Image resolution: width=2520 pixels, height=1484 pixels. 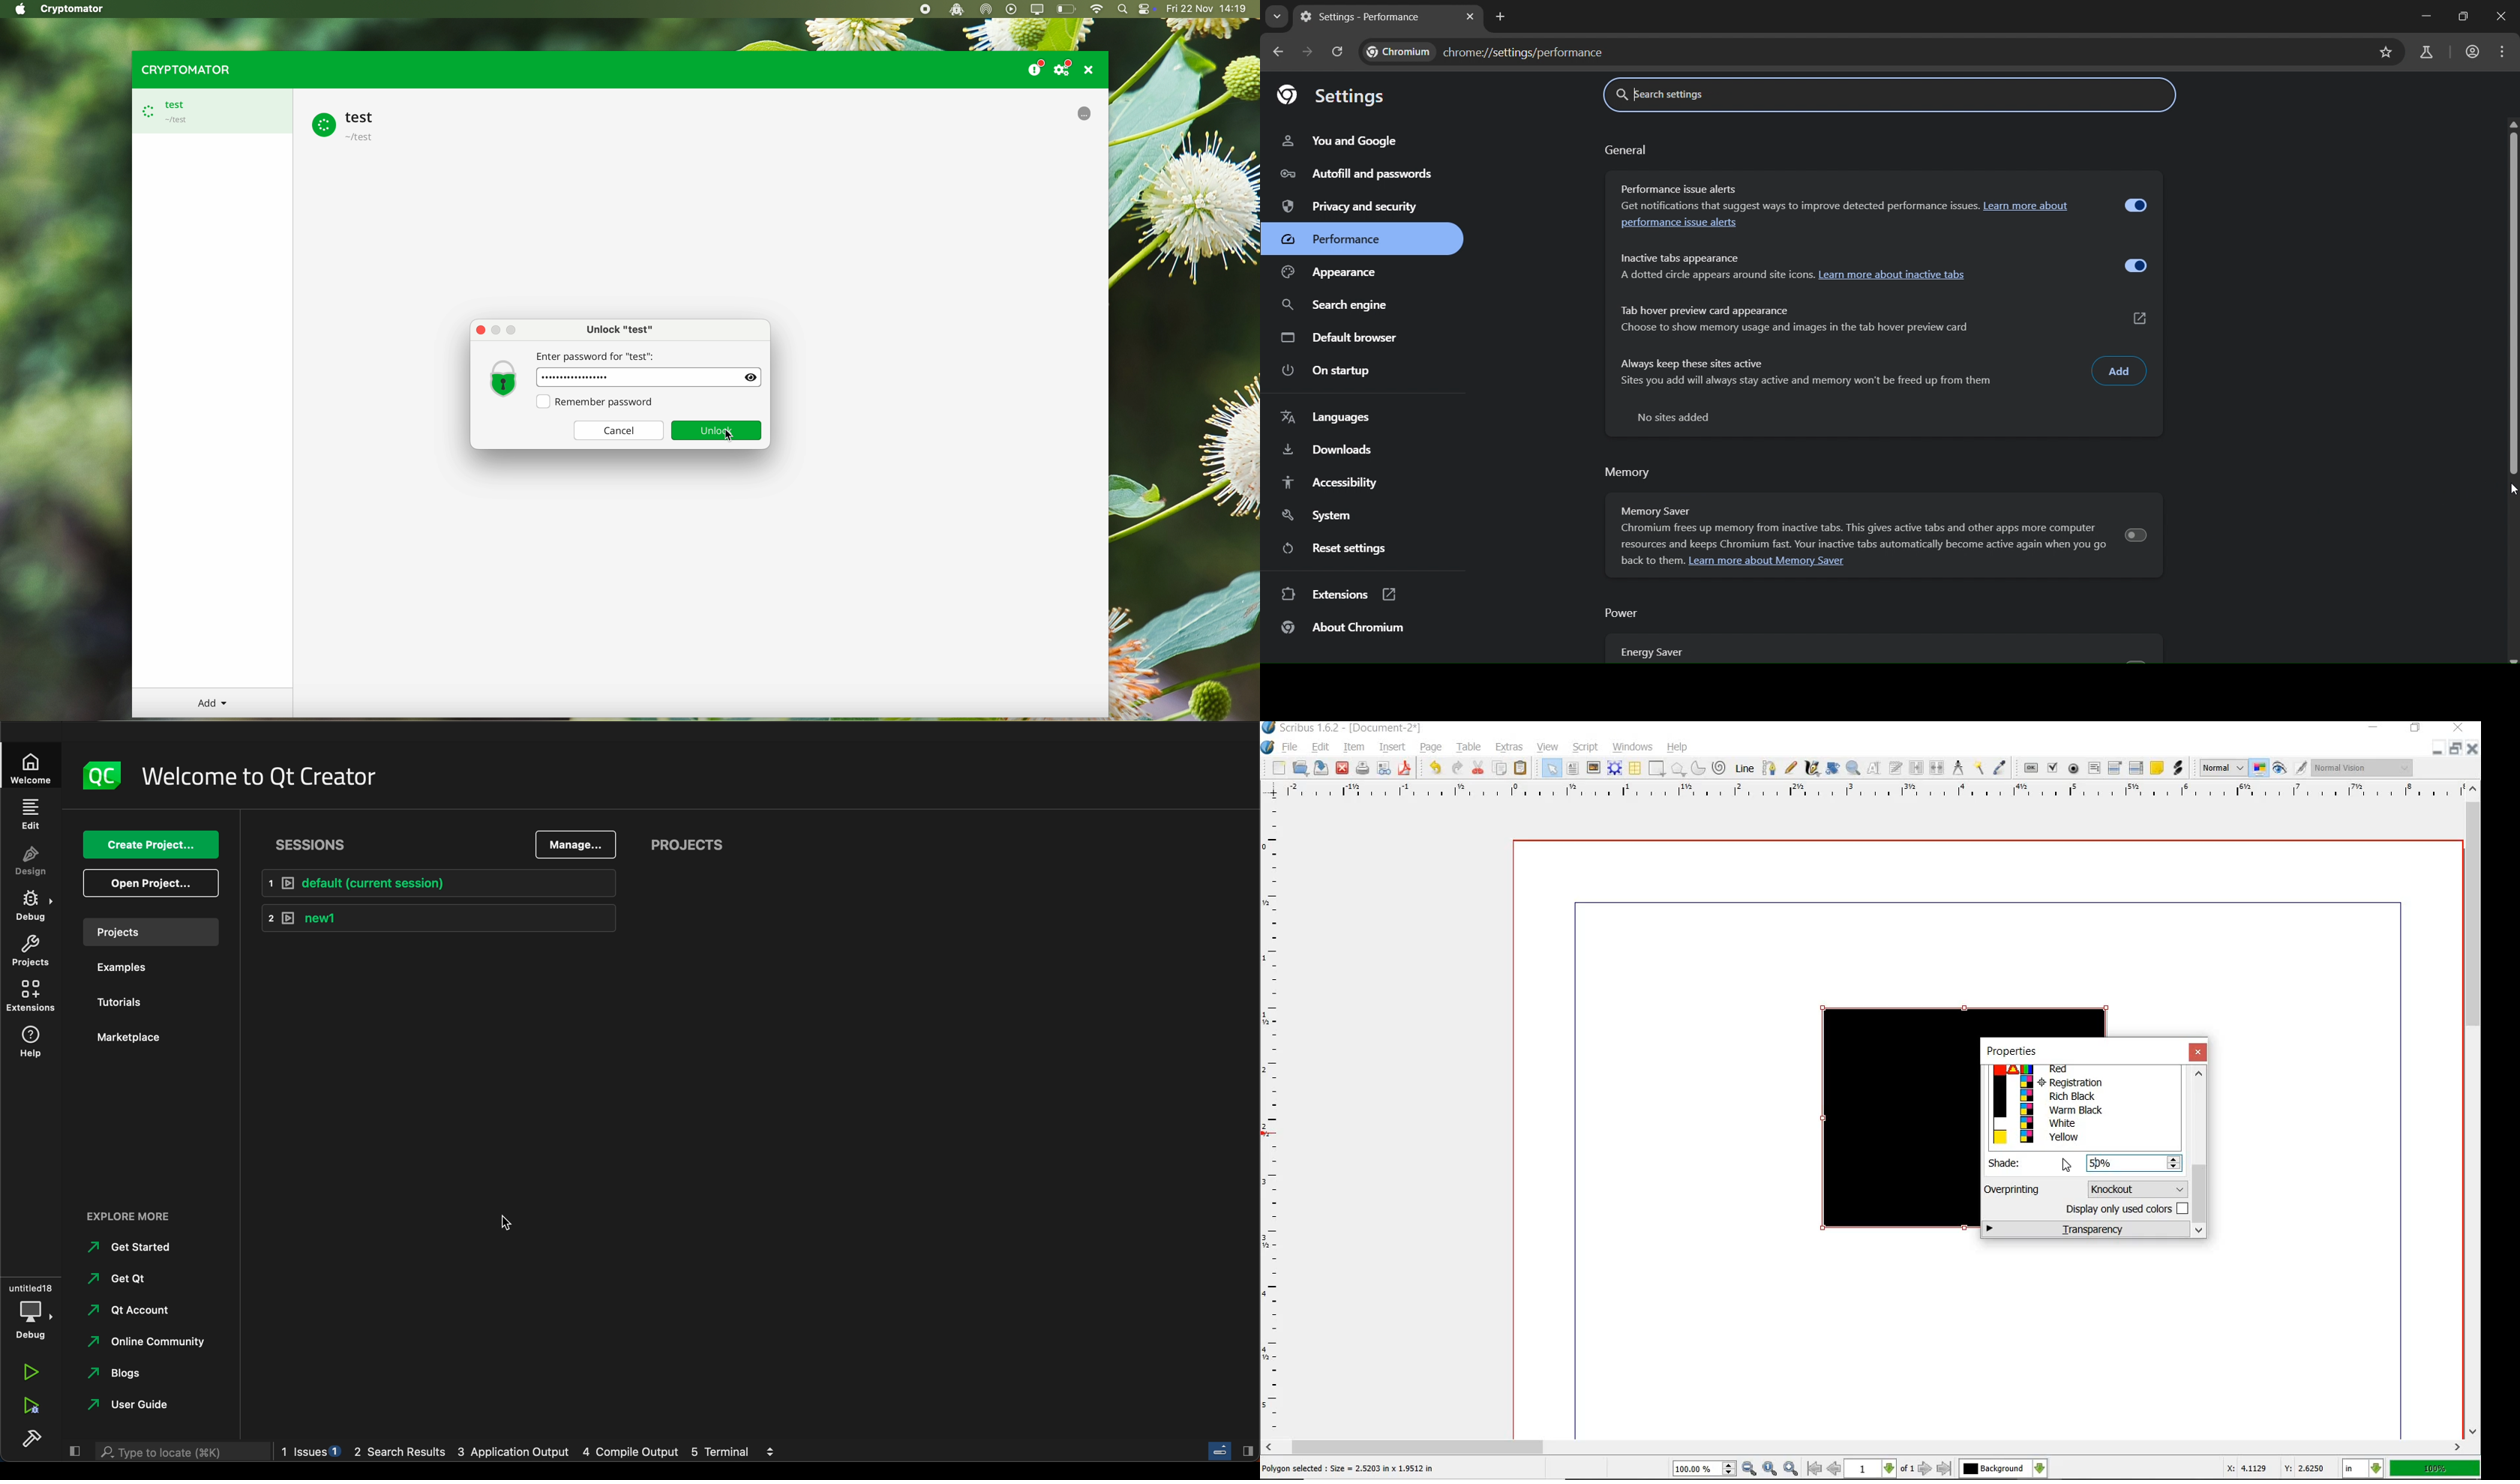 I want to click on project, so click(x=693, y=842).